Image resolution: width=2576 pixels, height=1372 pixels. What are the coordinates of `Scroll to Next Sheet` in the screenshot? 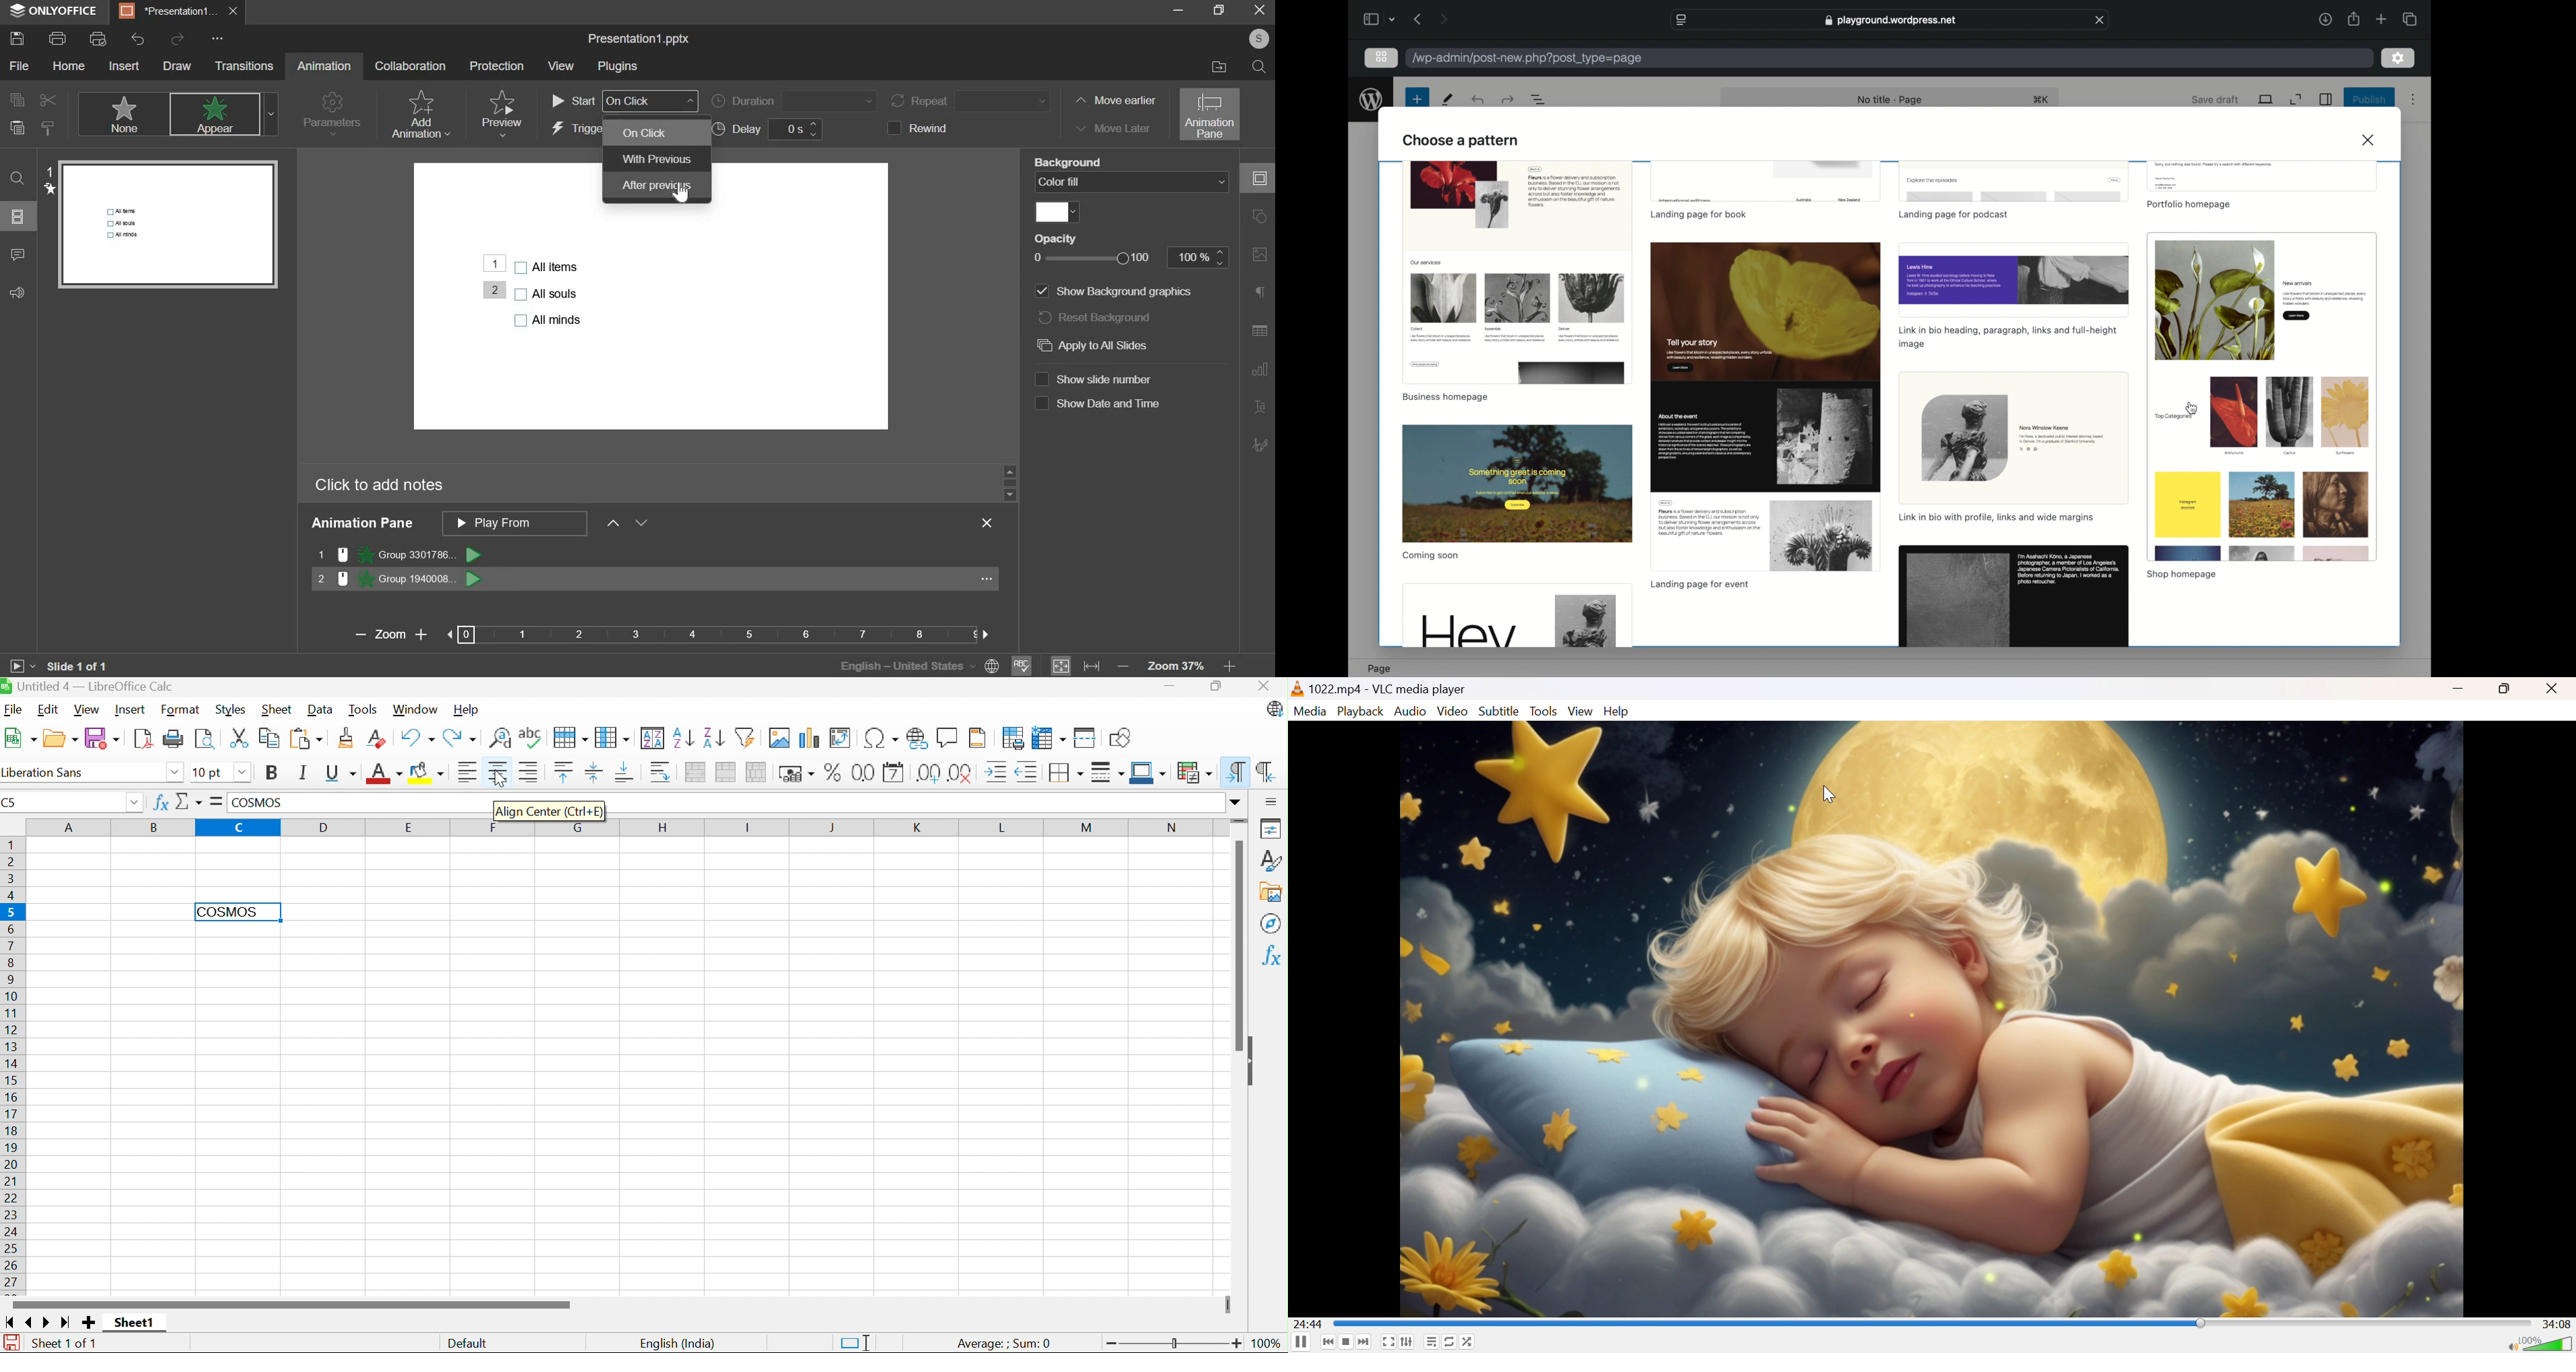 It's located at (47, 1323).